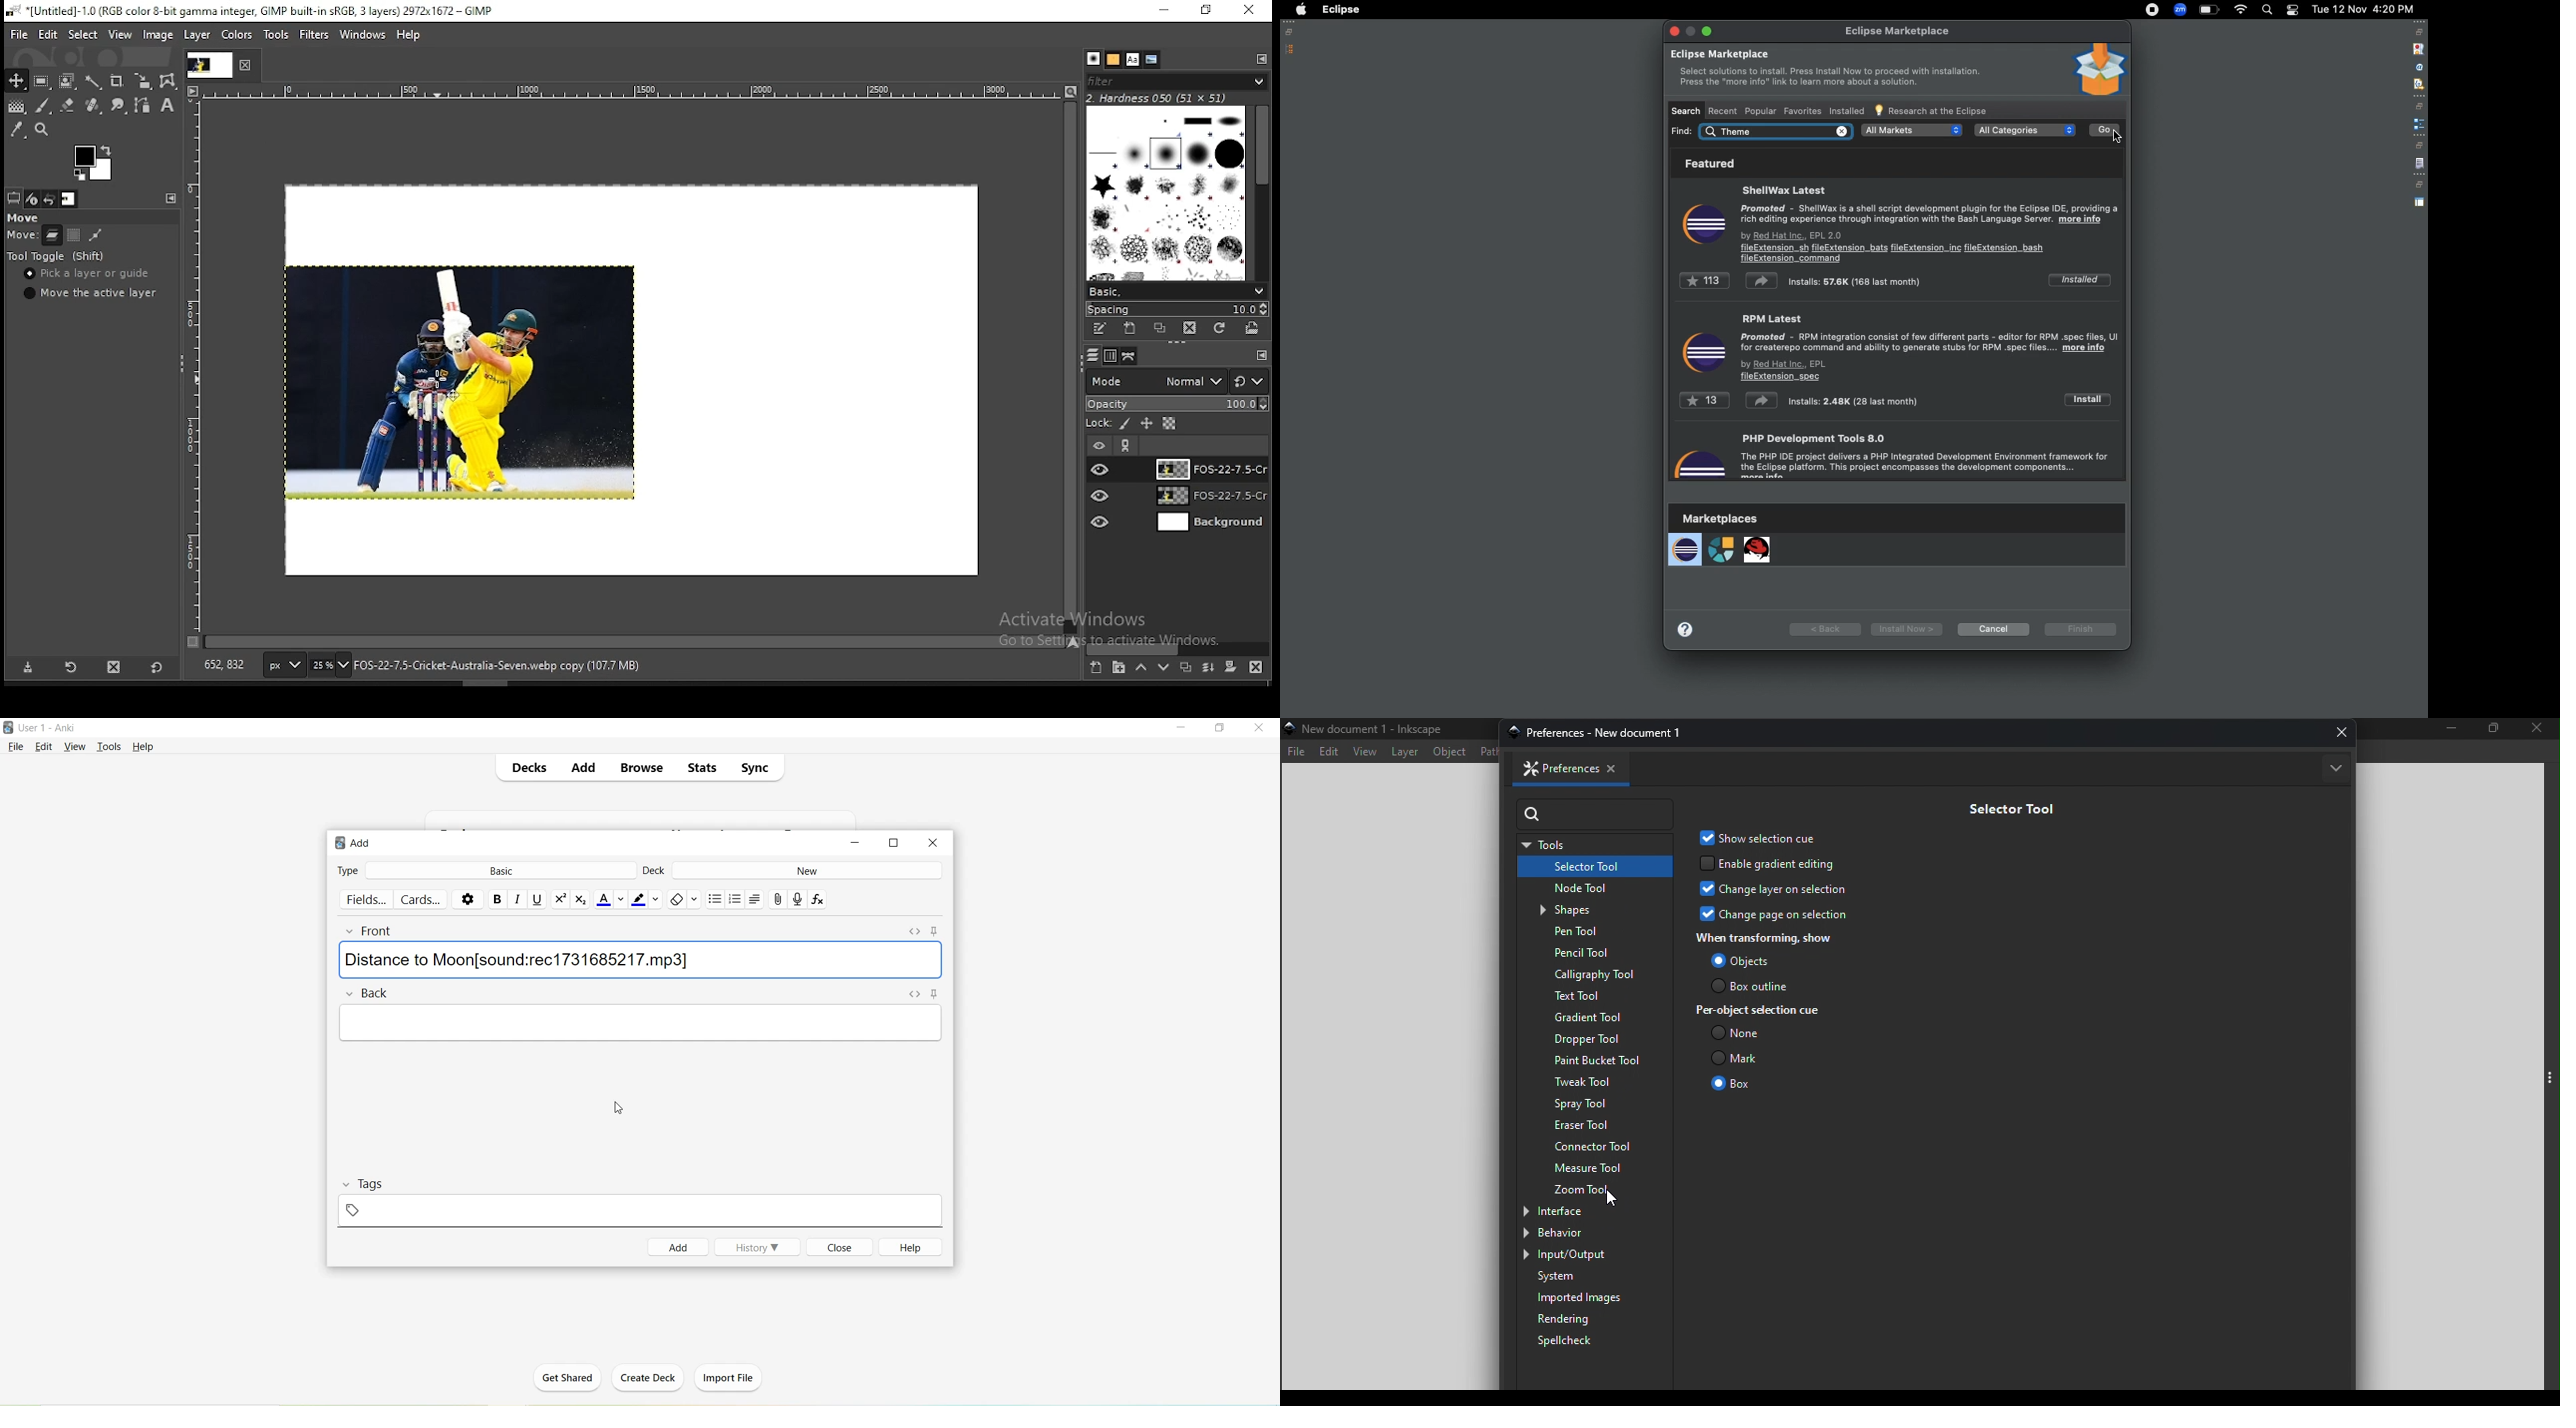 The image size is (2576, 1428). What do you see at coordinates (939, 995) in the screenshot?
I see `Toggle Sticky` at bounding box center [939, 995].